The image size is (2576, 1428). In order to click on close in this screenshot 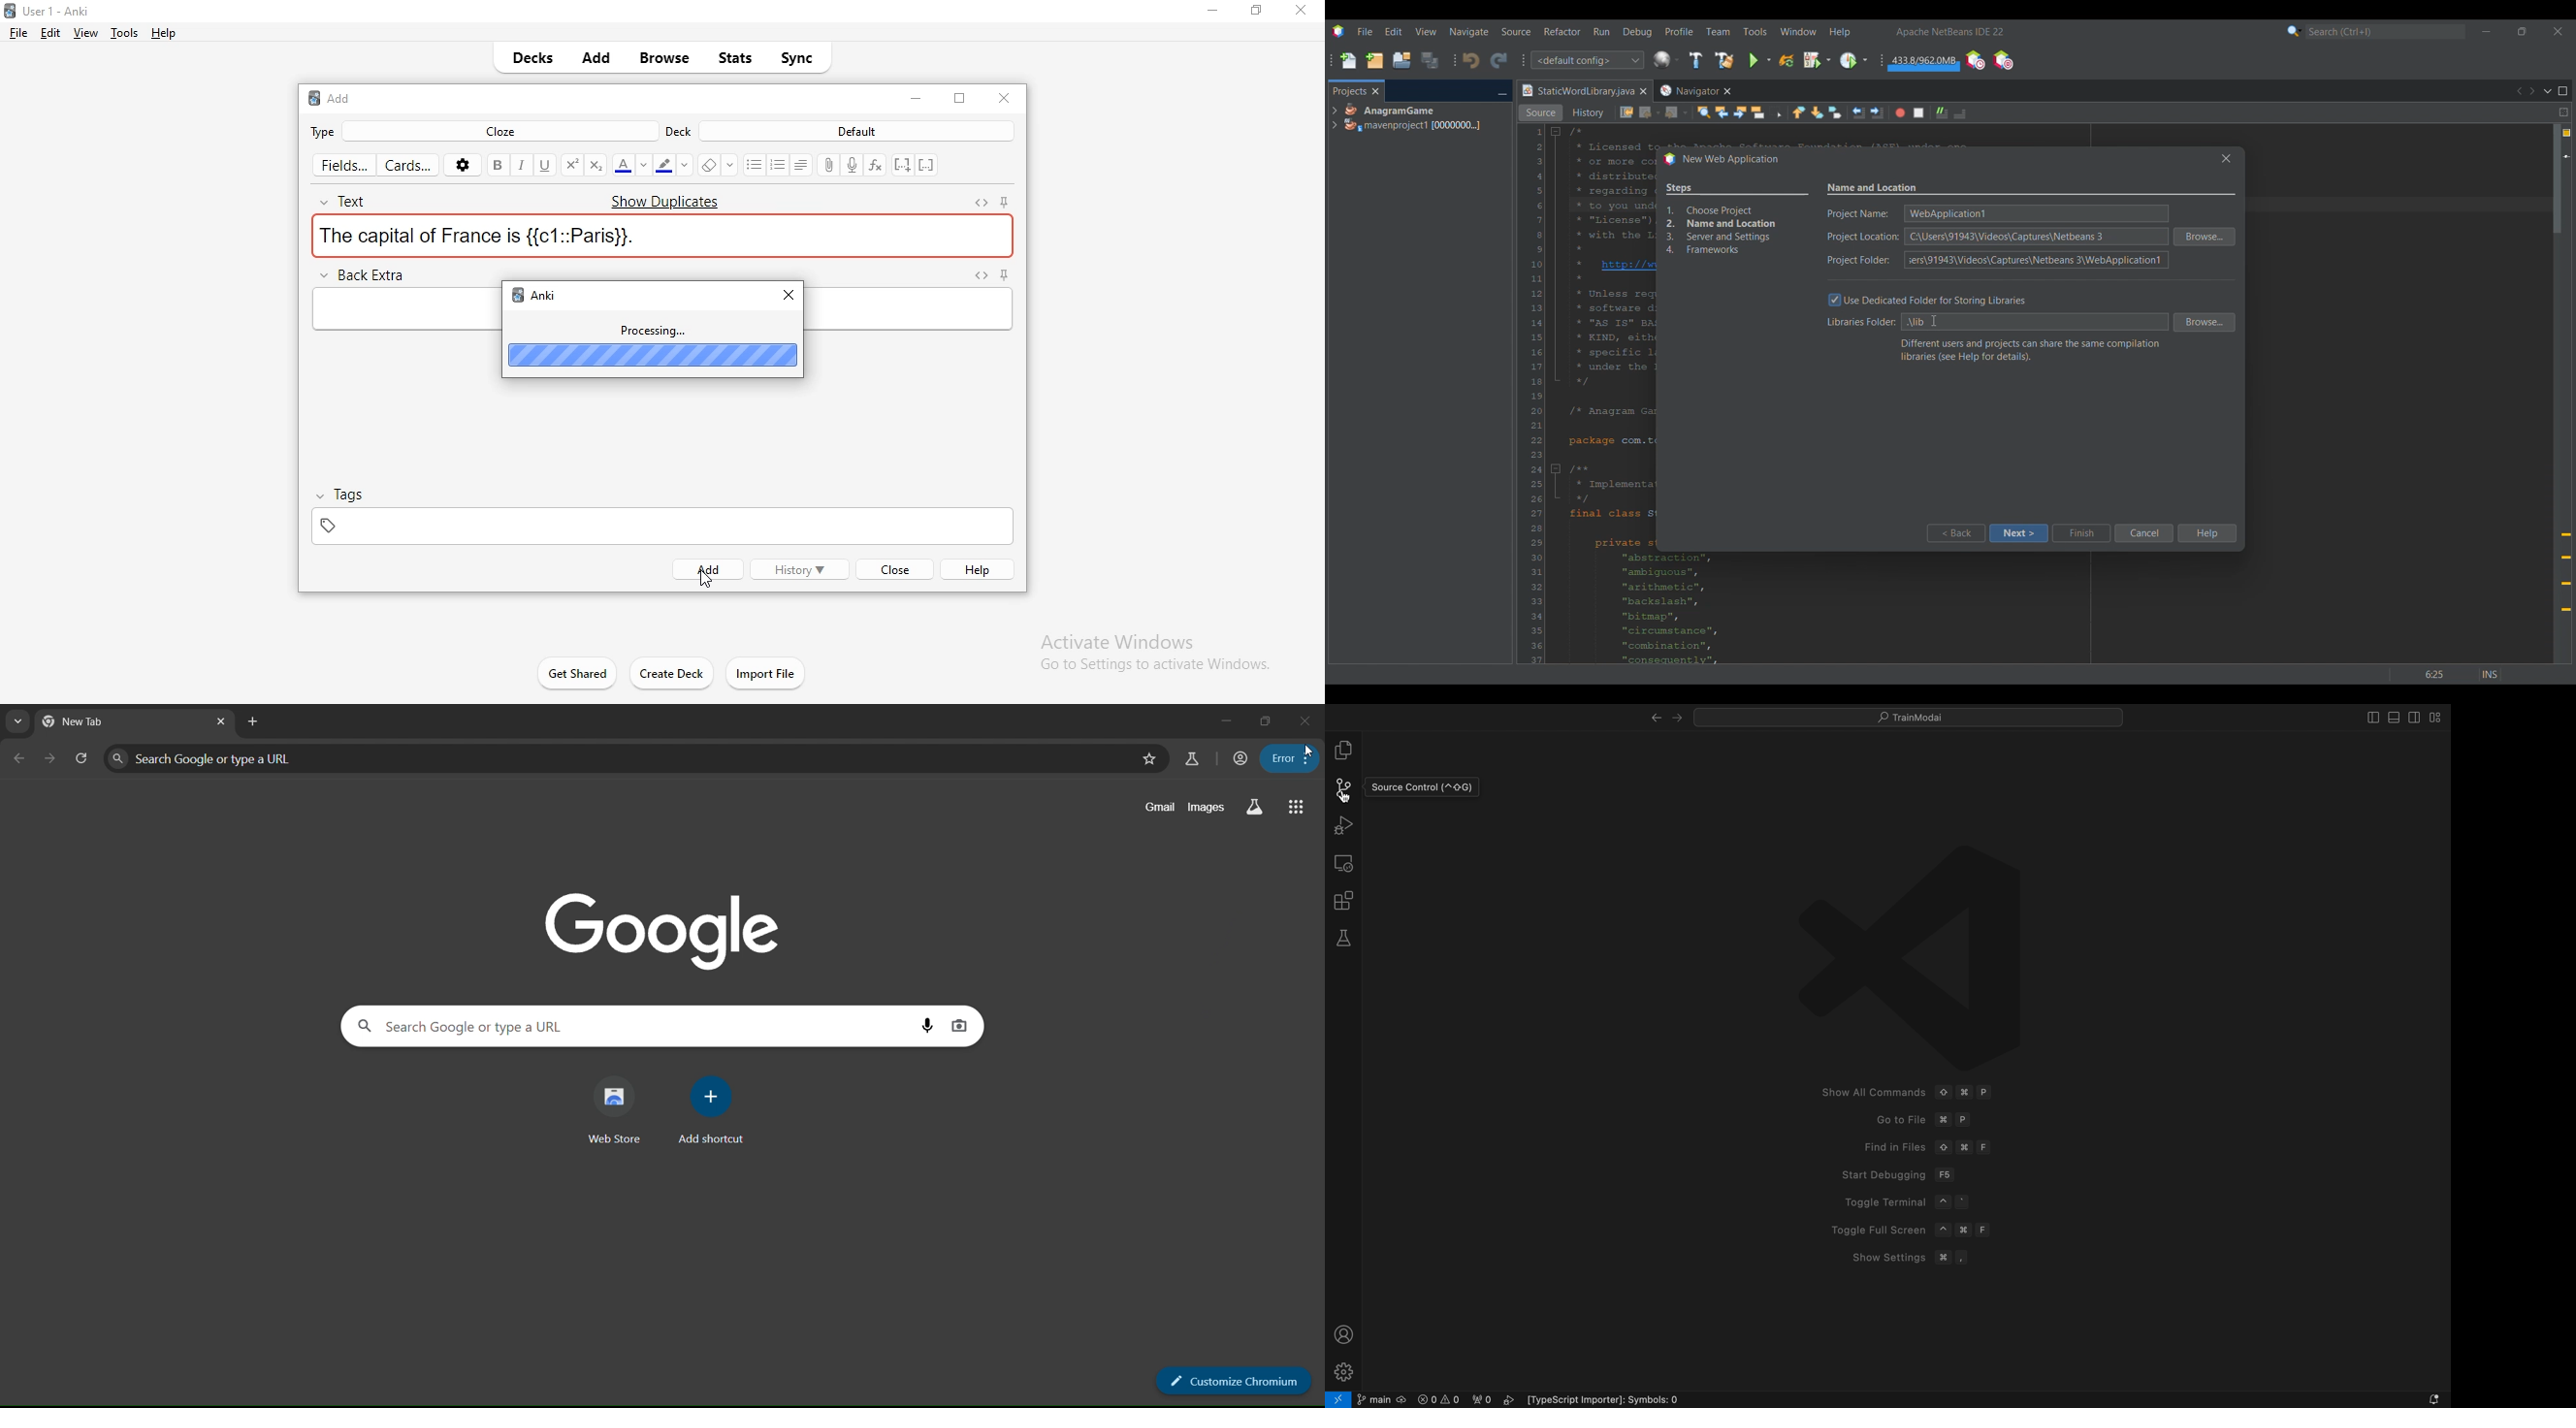, I will do `click(789, 295)`.